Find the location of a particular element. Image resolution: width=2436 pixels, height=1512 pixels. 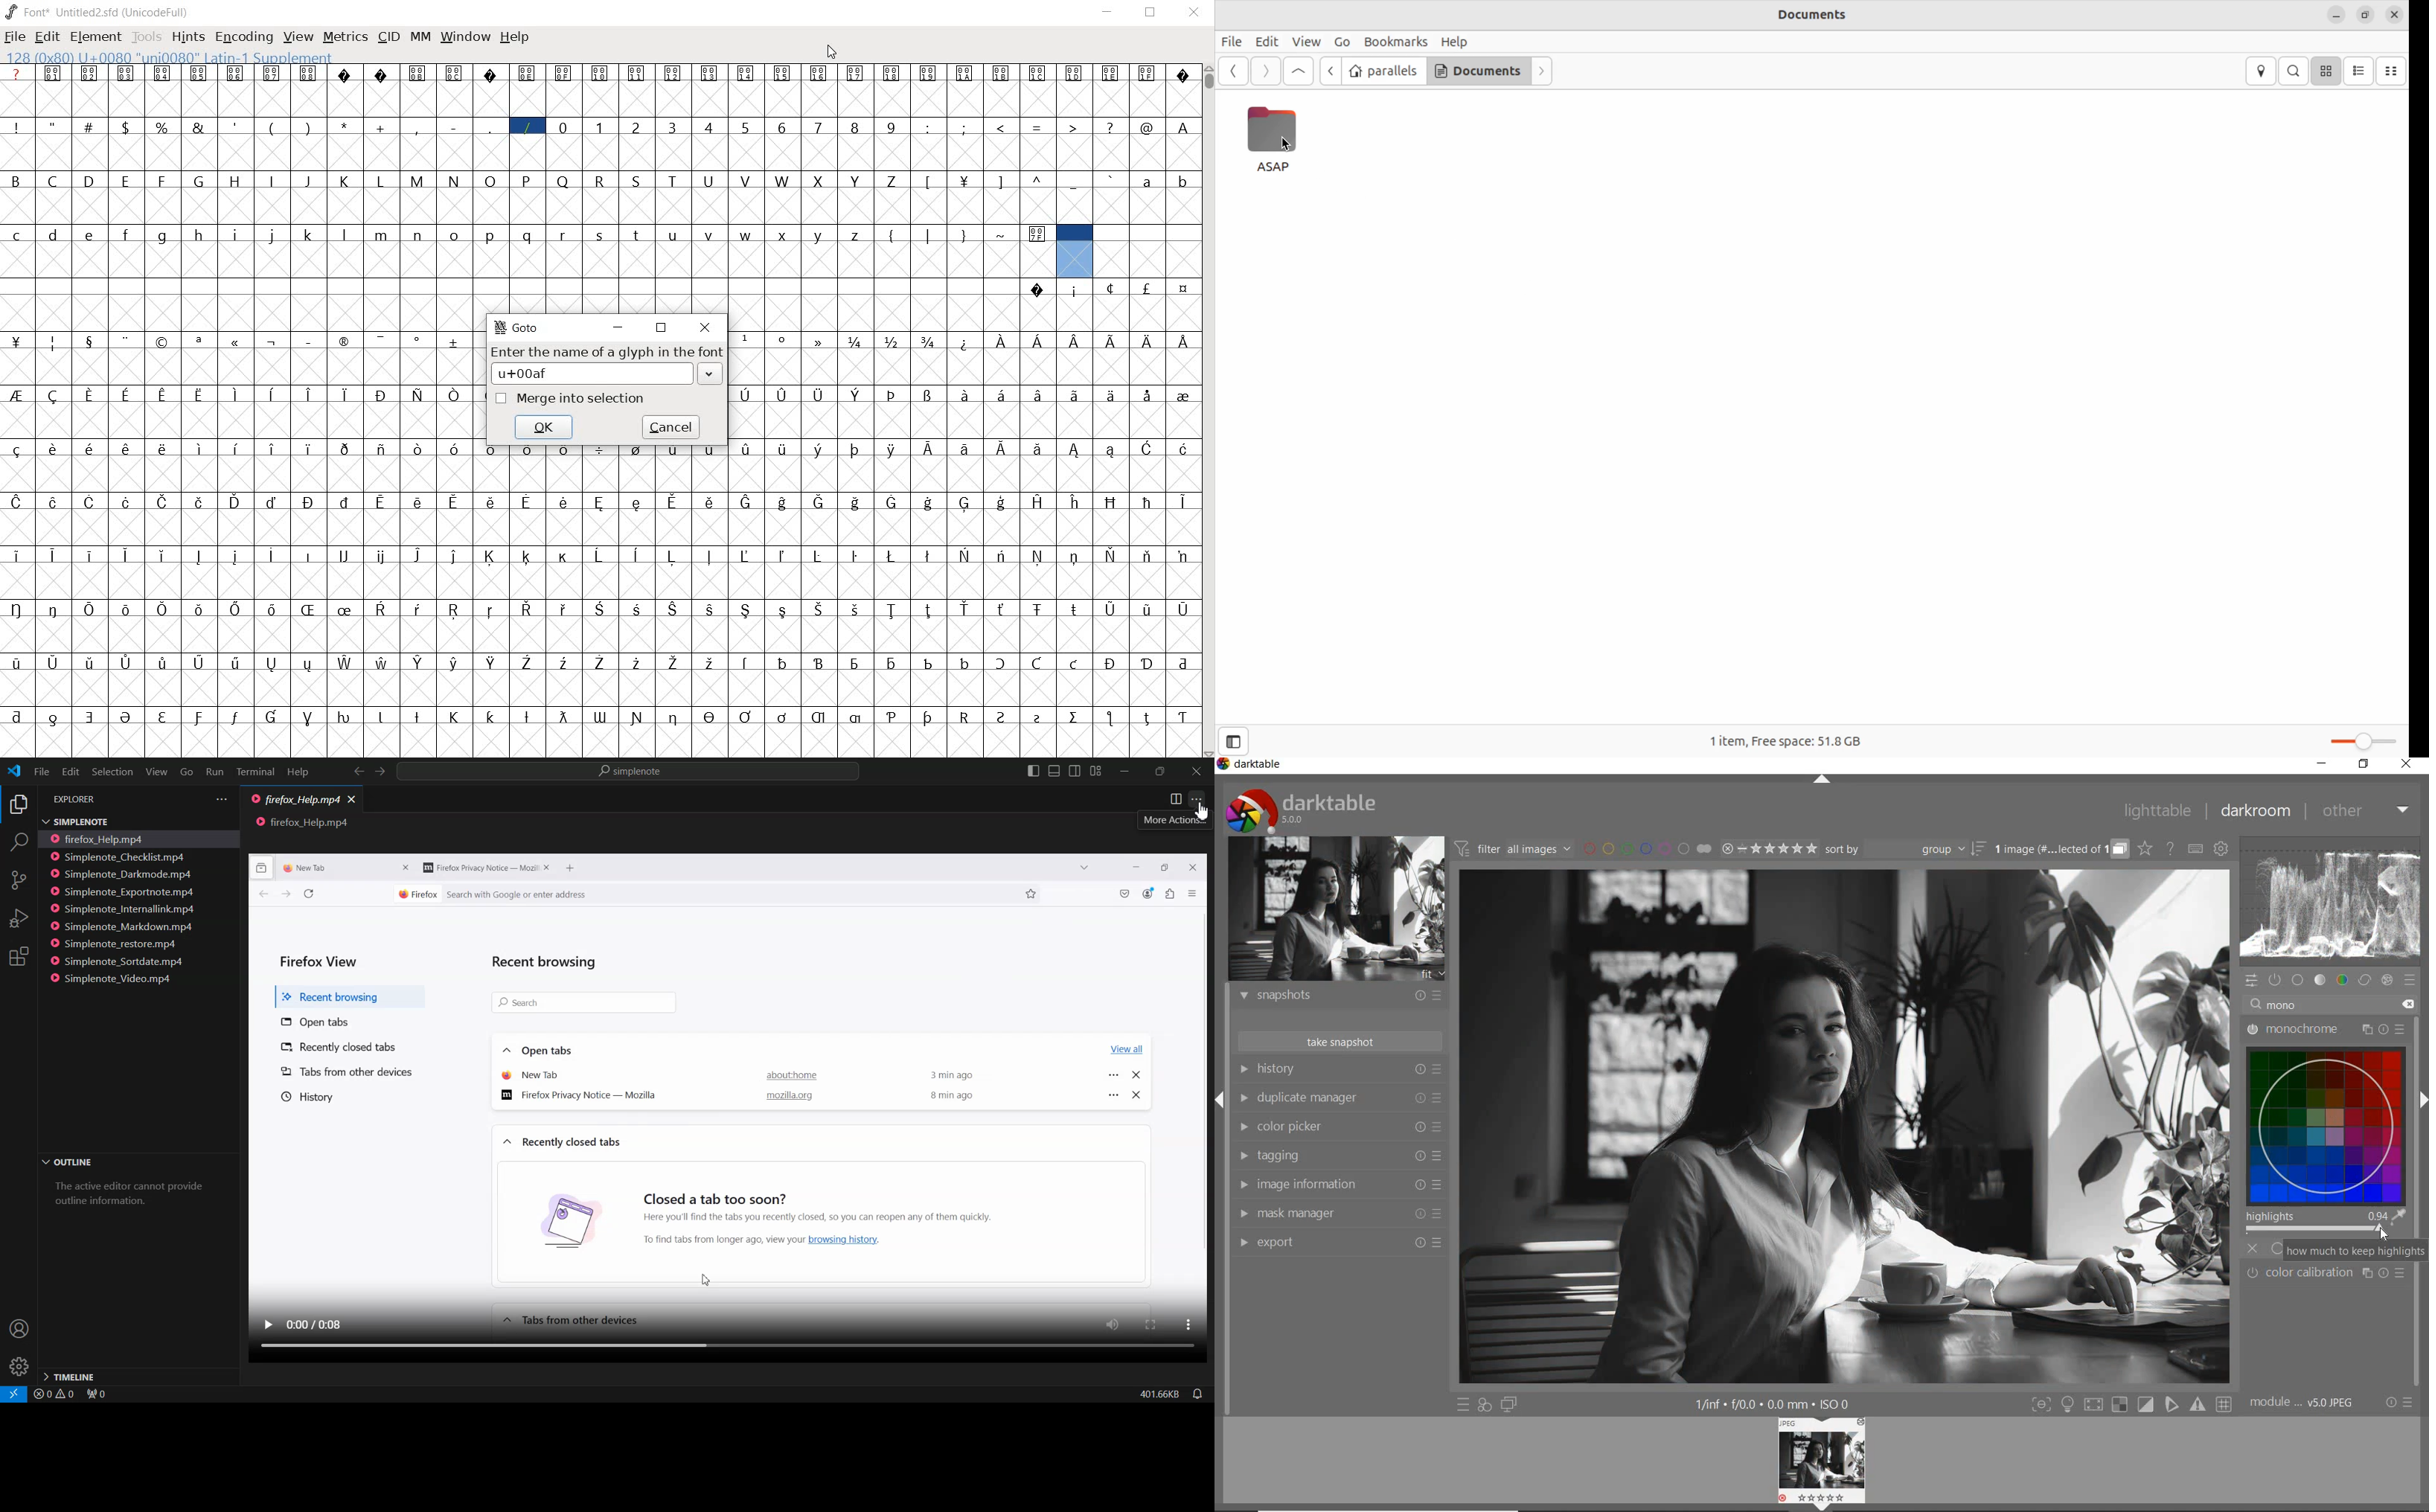

Symbol is located at coordinates (930, 717).